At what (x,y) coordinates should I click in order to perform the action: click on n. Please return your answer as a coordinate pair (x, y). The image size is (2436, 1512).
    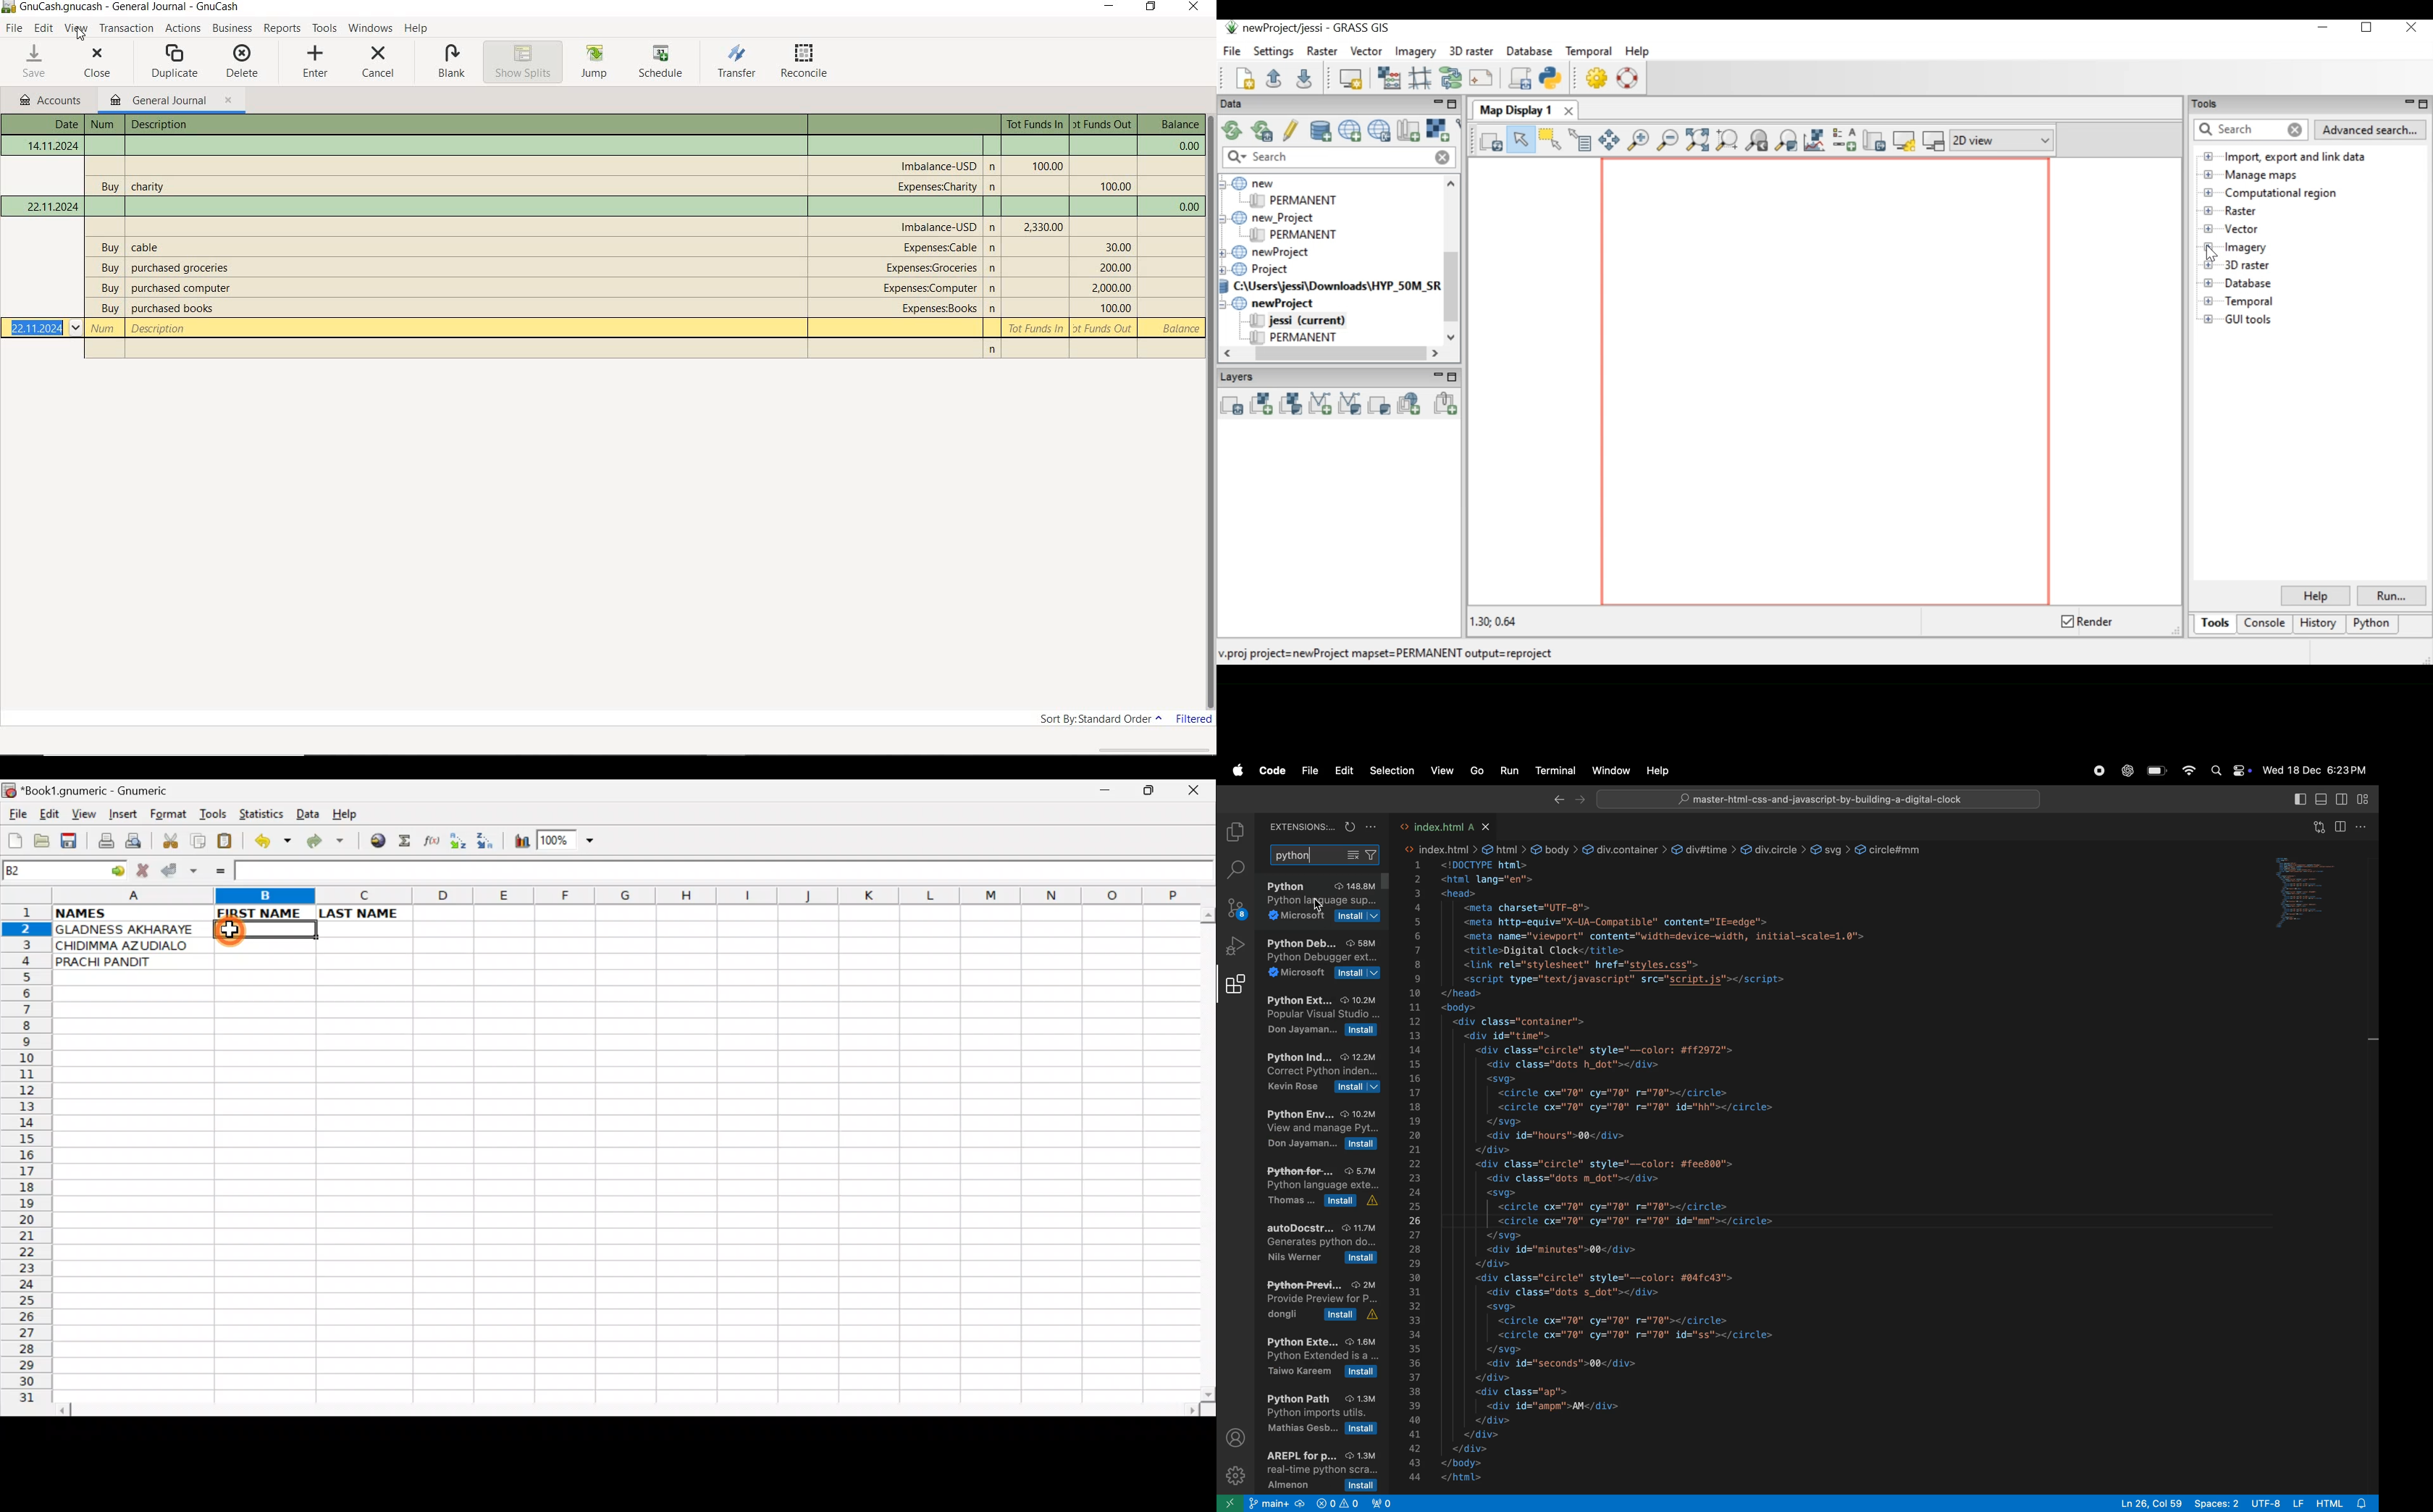
    Looking at the image, I should click on (994, 287).